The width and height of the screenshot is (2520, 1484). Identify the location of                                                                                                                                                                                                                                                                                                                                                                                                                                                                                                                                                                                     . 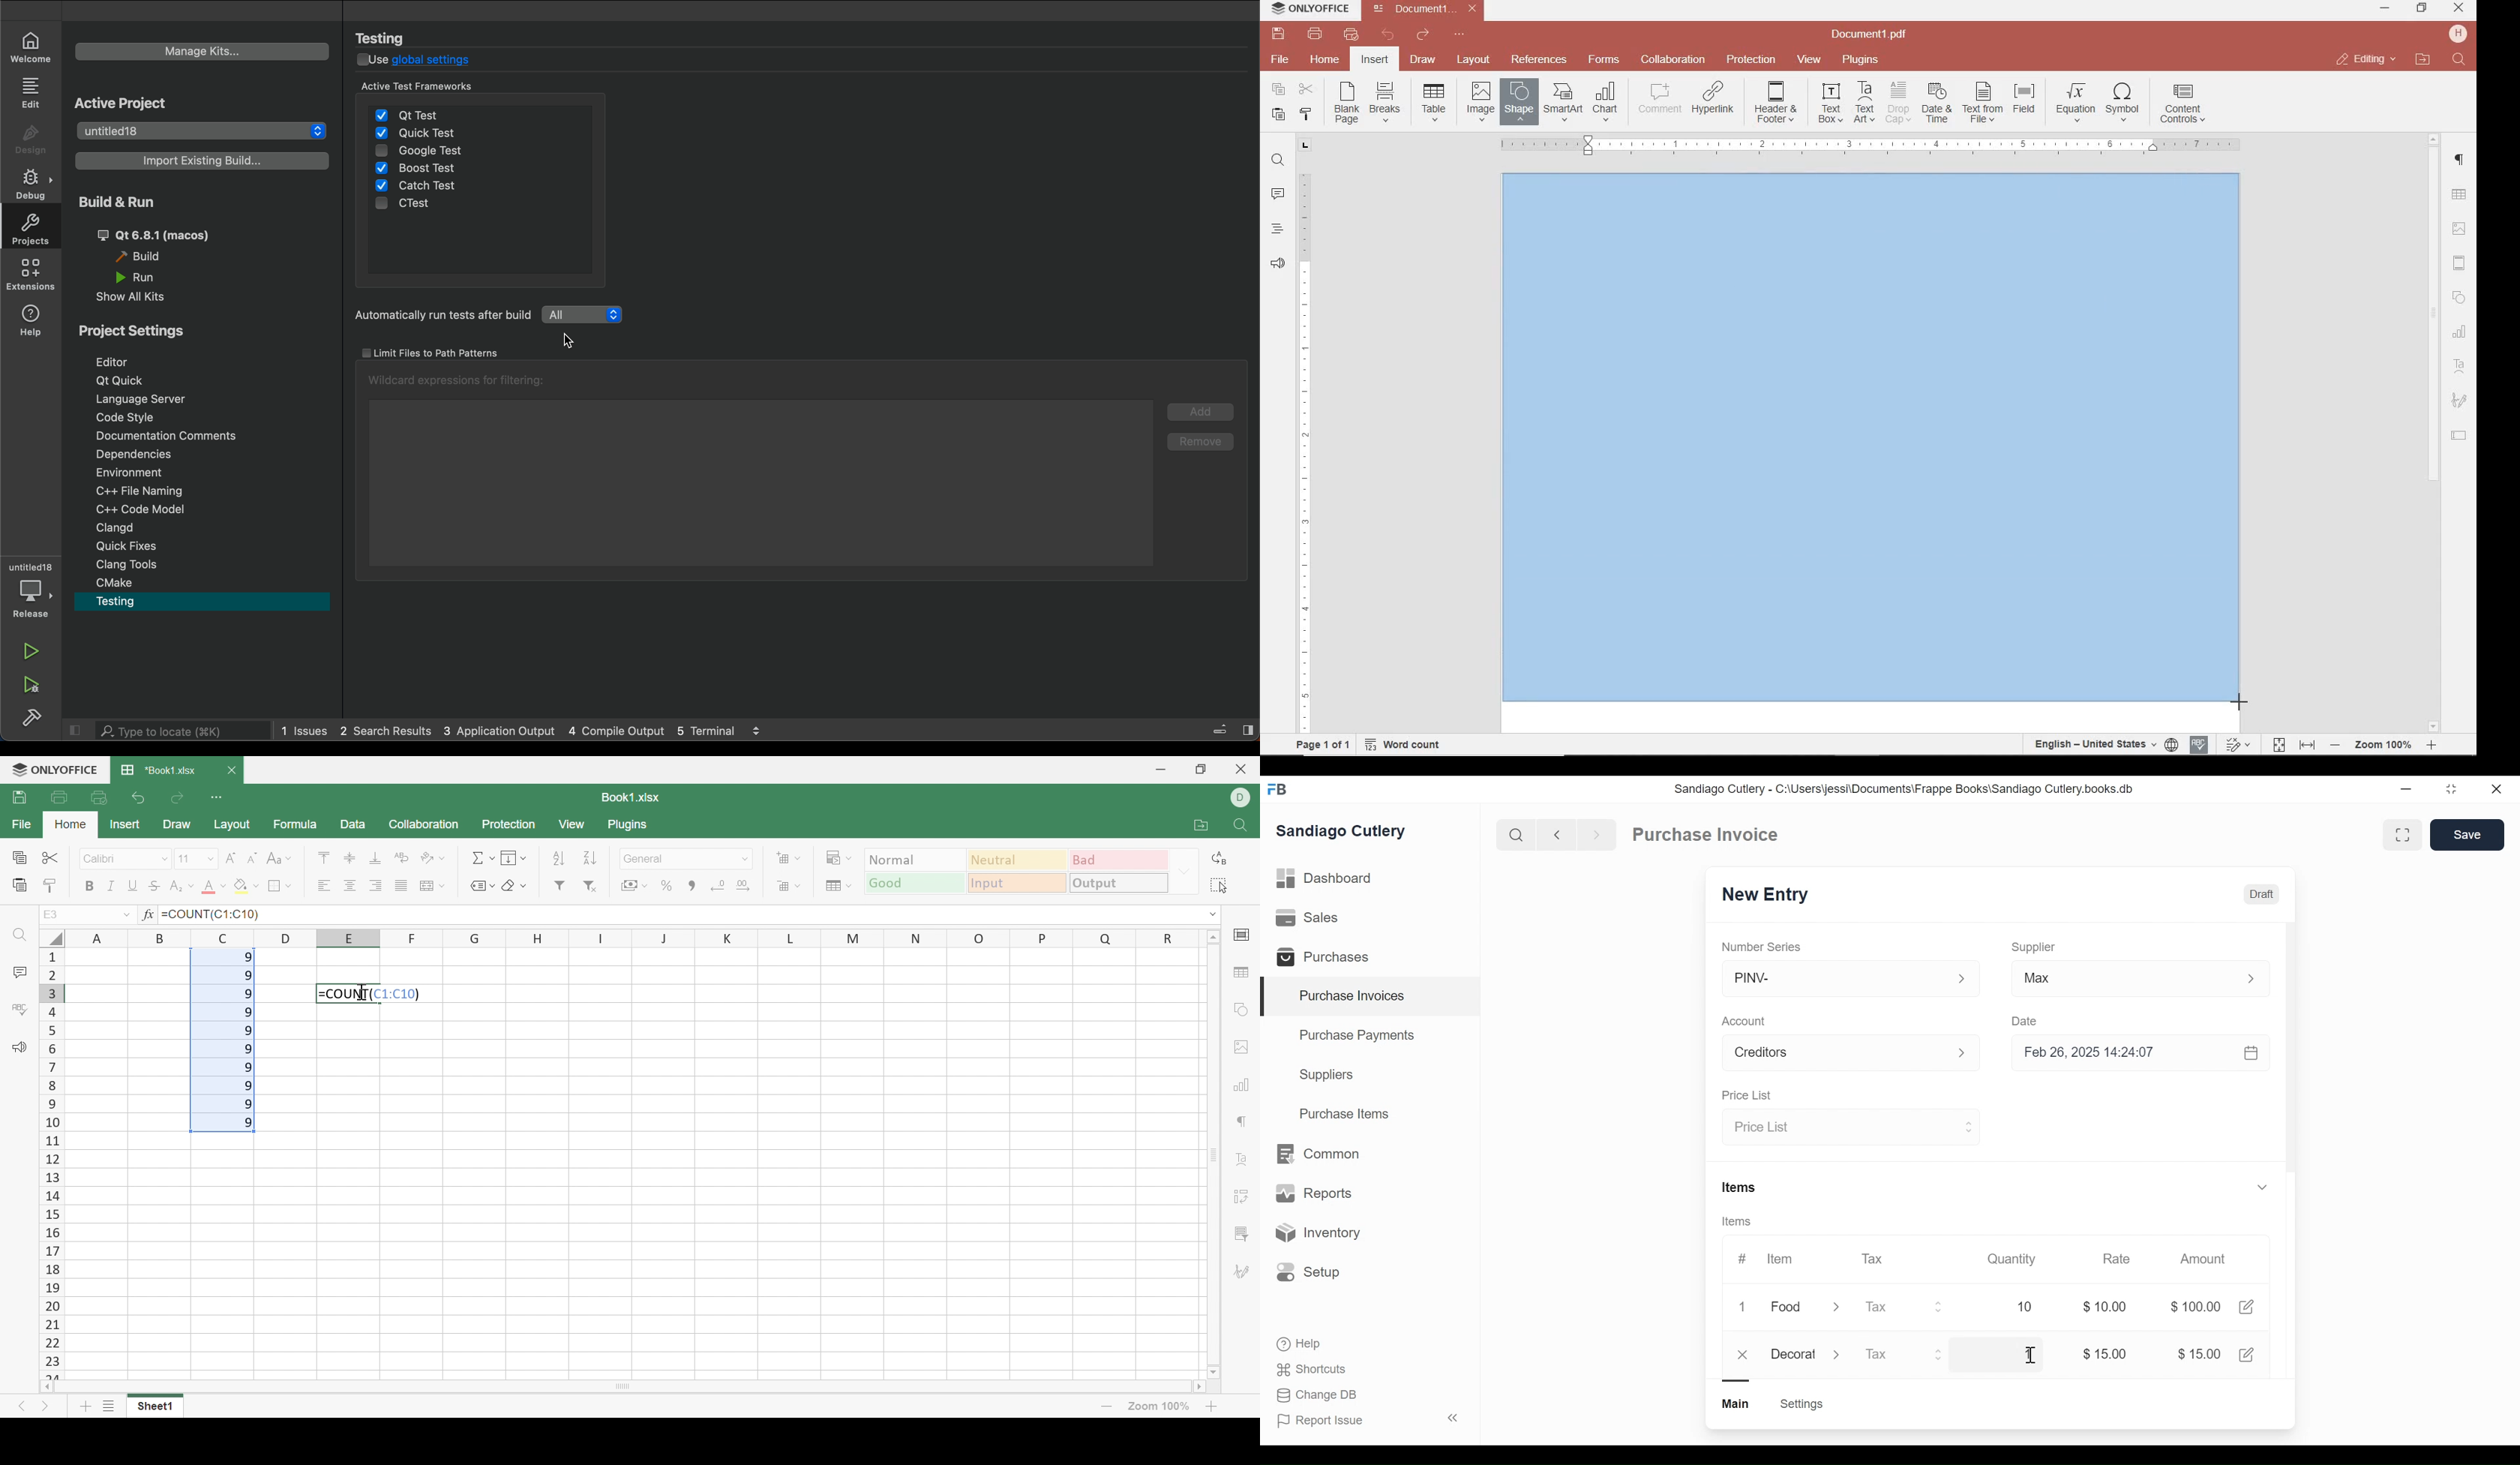
(513, 885).